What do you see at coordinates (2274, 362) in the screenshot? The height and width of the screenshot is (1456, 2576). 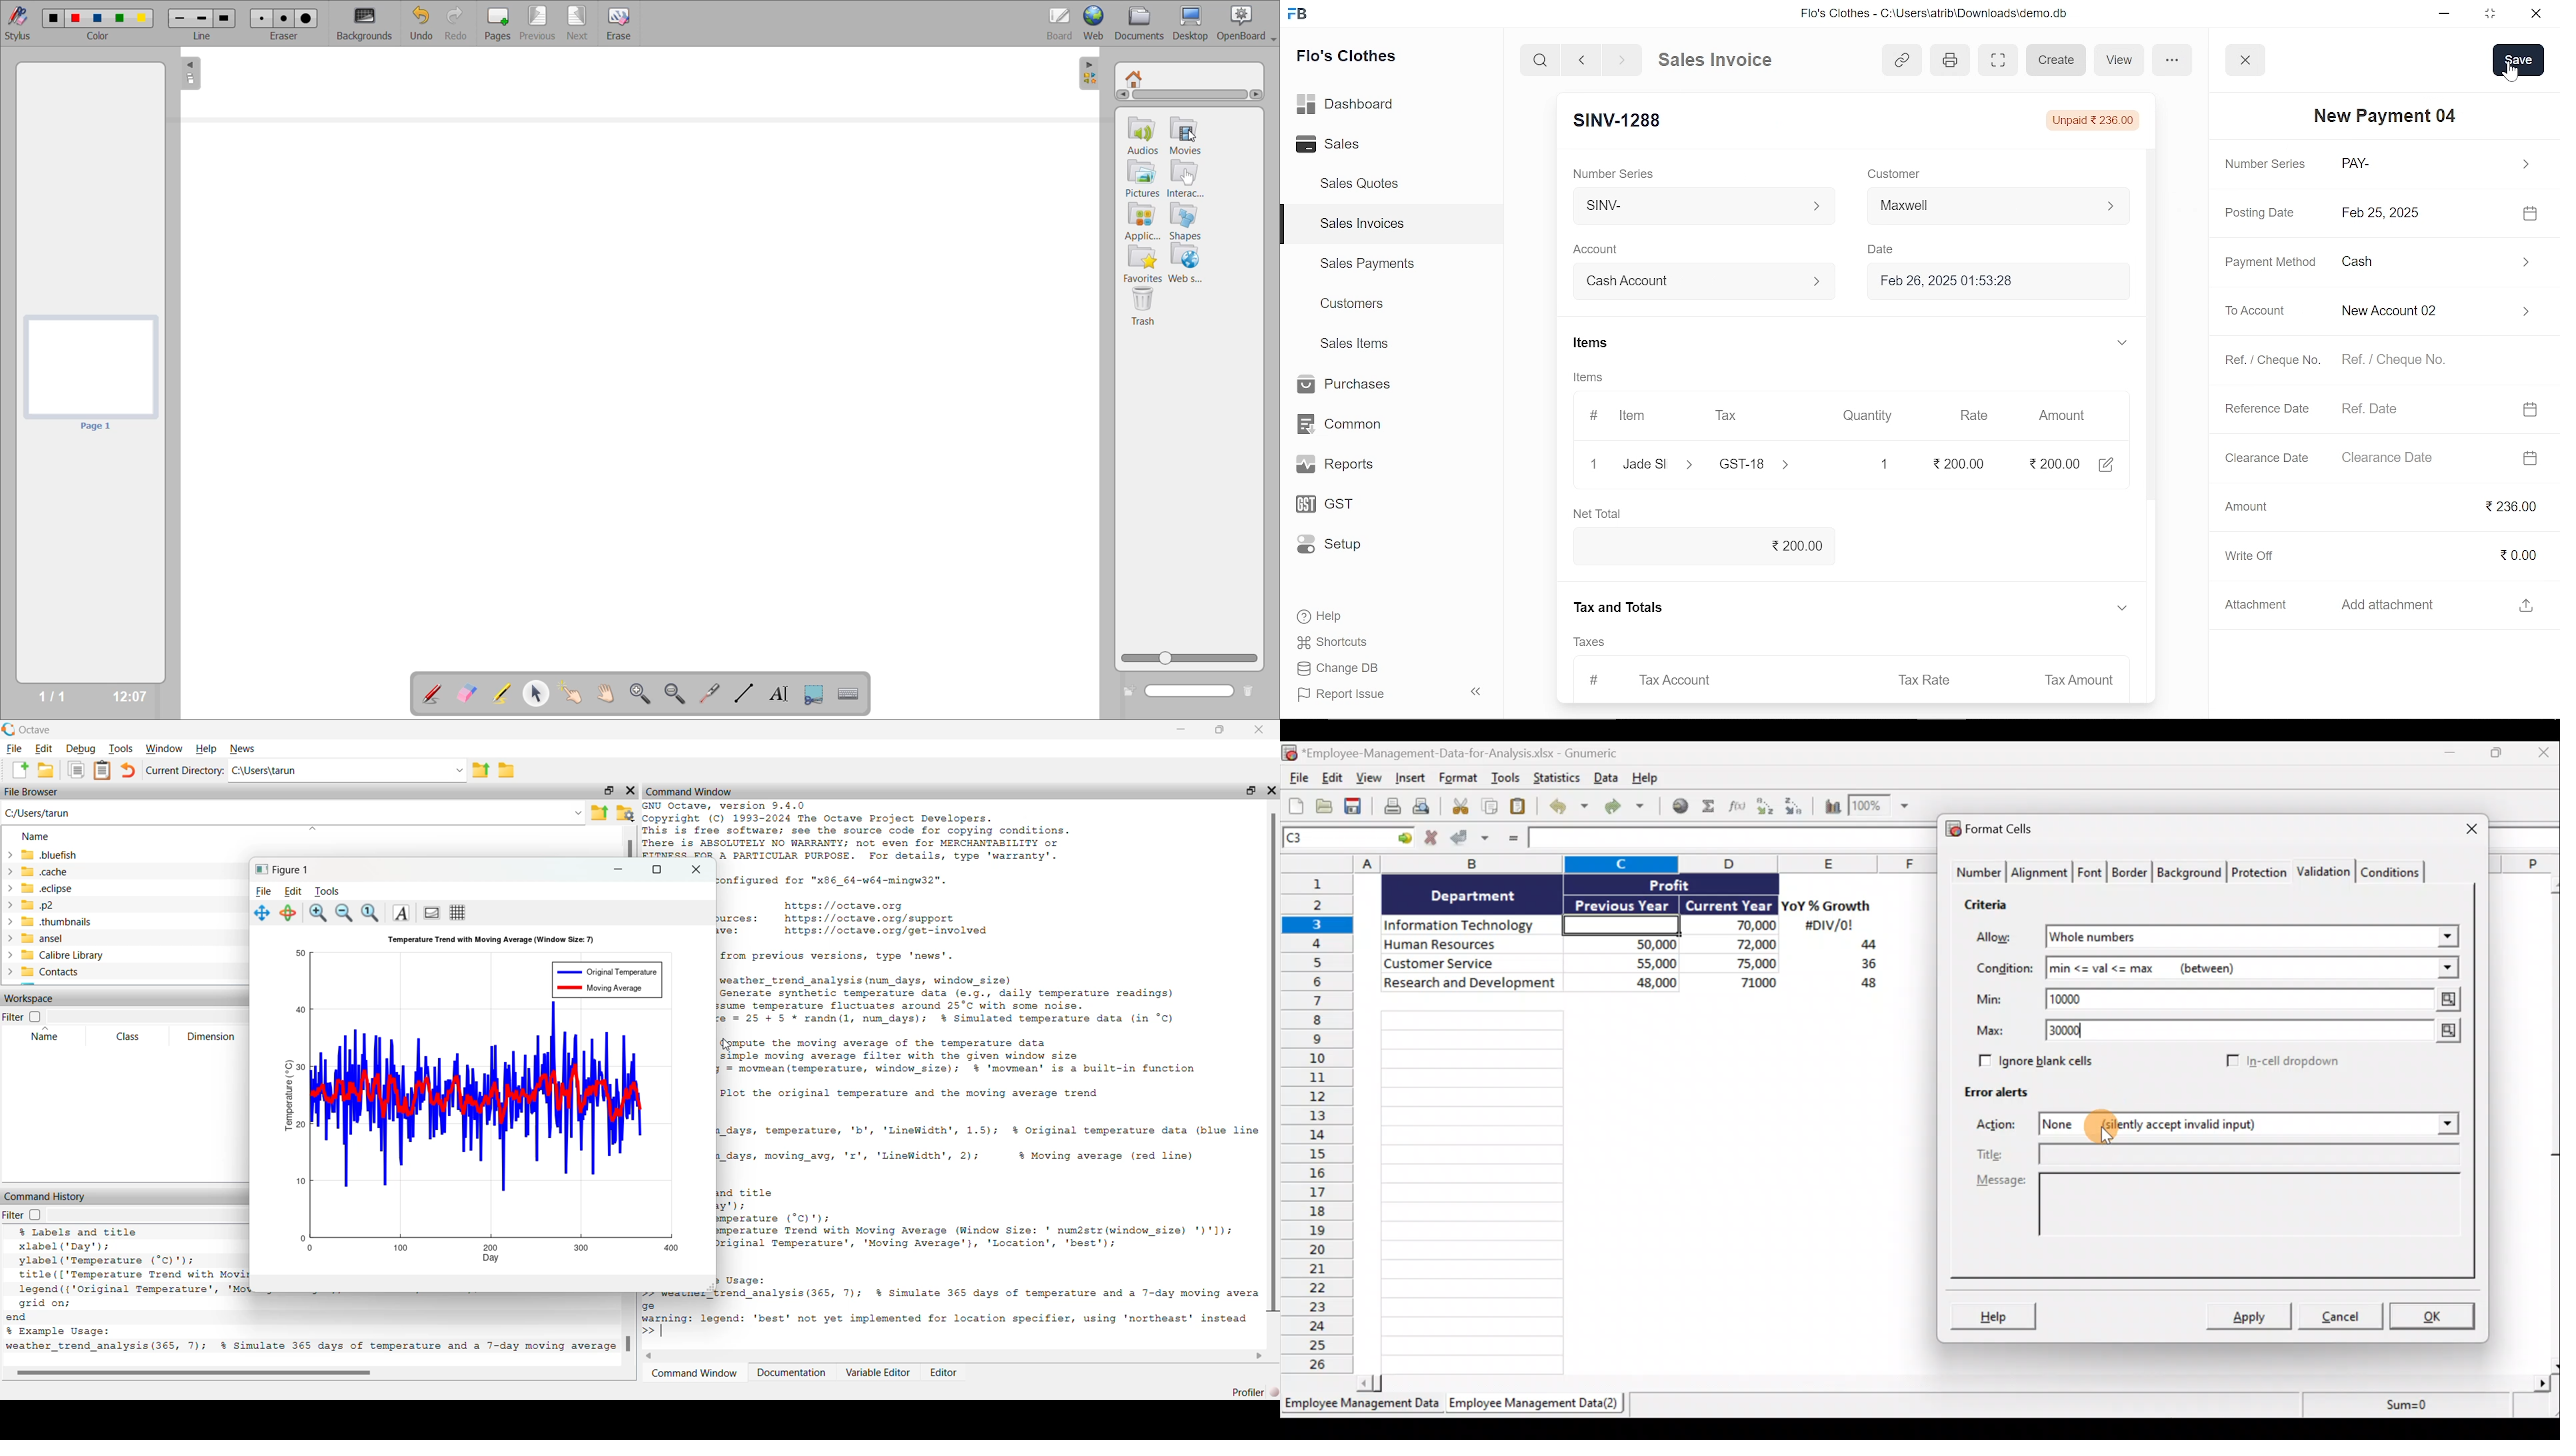 I see `Re. / Cheque No.` at bounding box center [2274, 362].